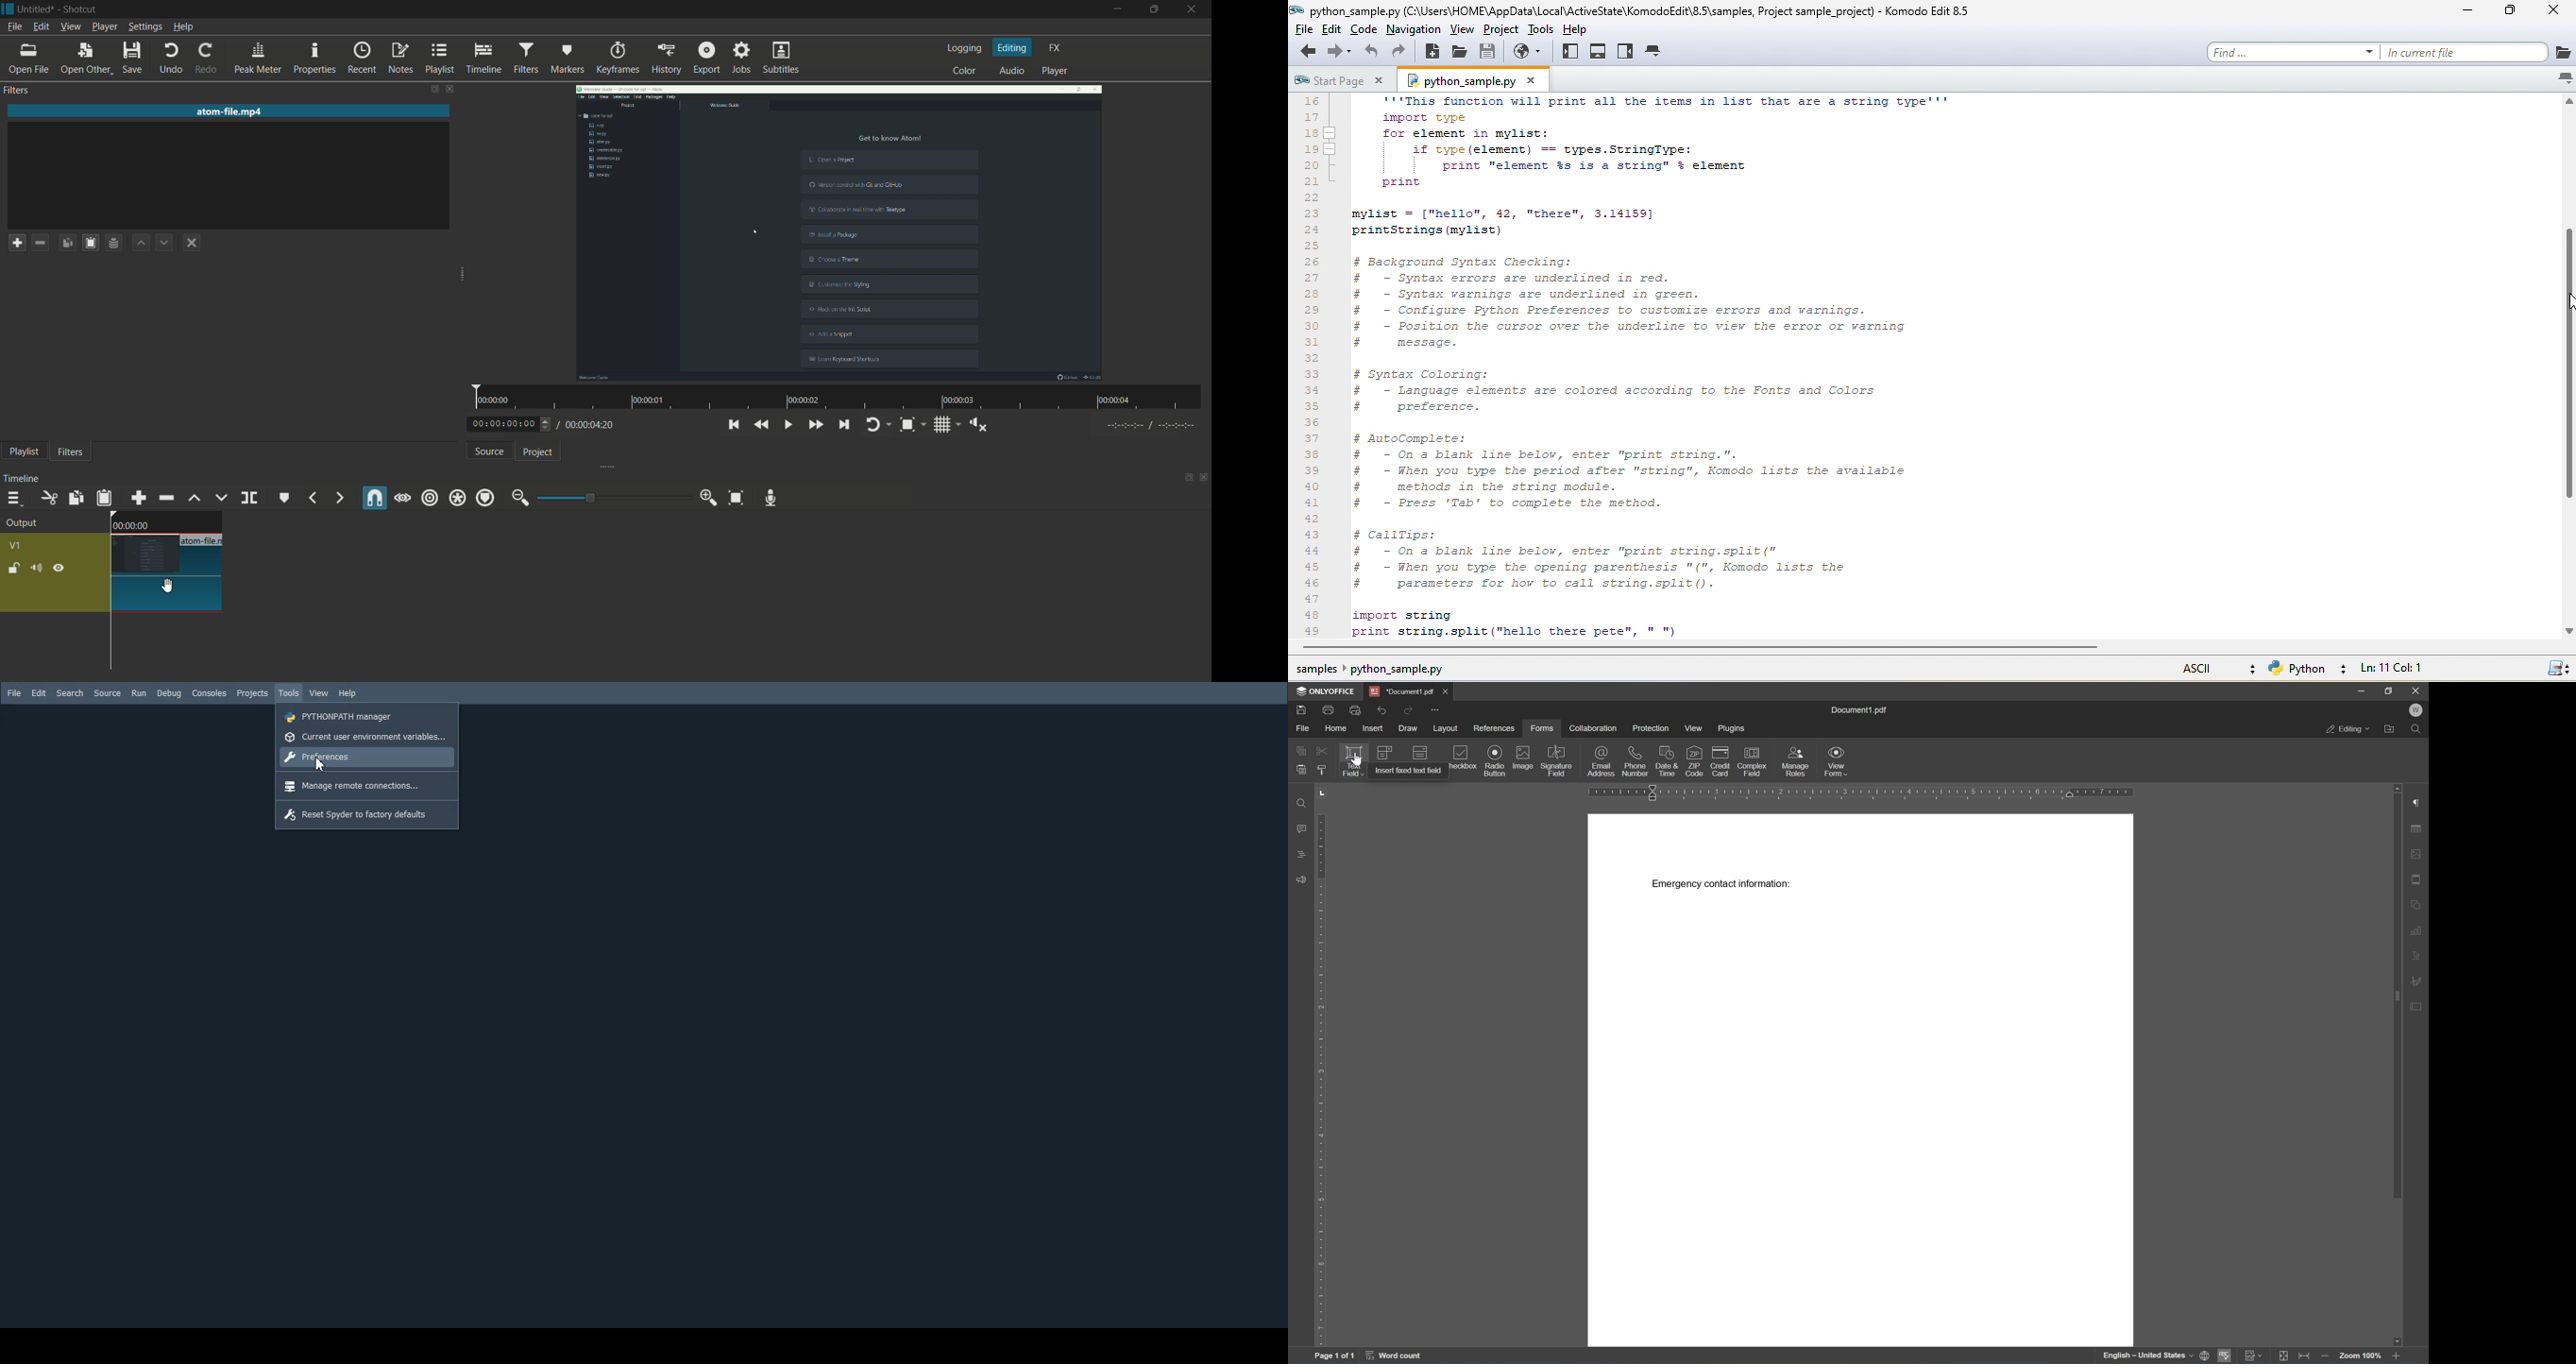 The height and width of the screenshot is (1372, 2576). What do you see at coordinates (1696, 729) in the screenshot?
I see `view` at bounding box center [1696, 729].